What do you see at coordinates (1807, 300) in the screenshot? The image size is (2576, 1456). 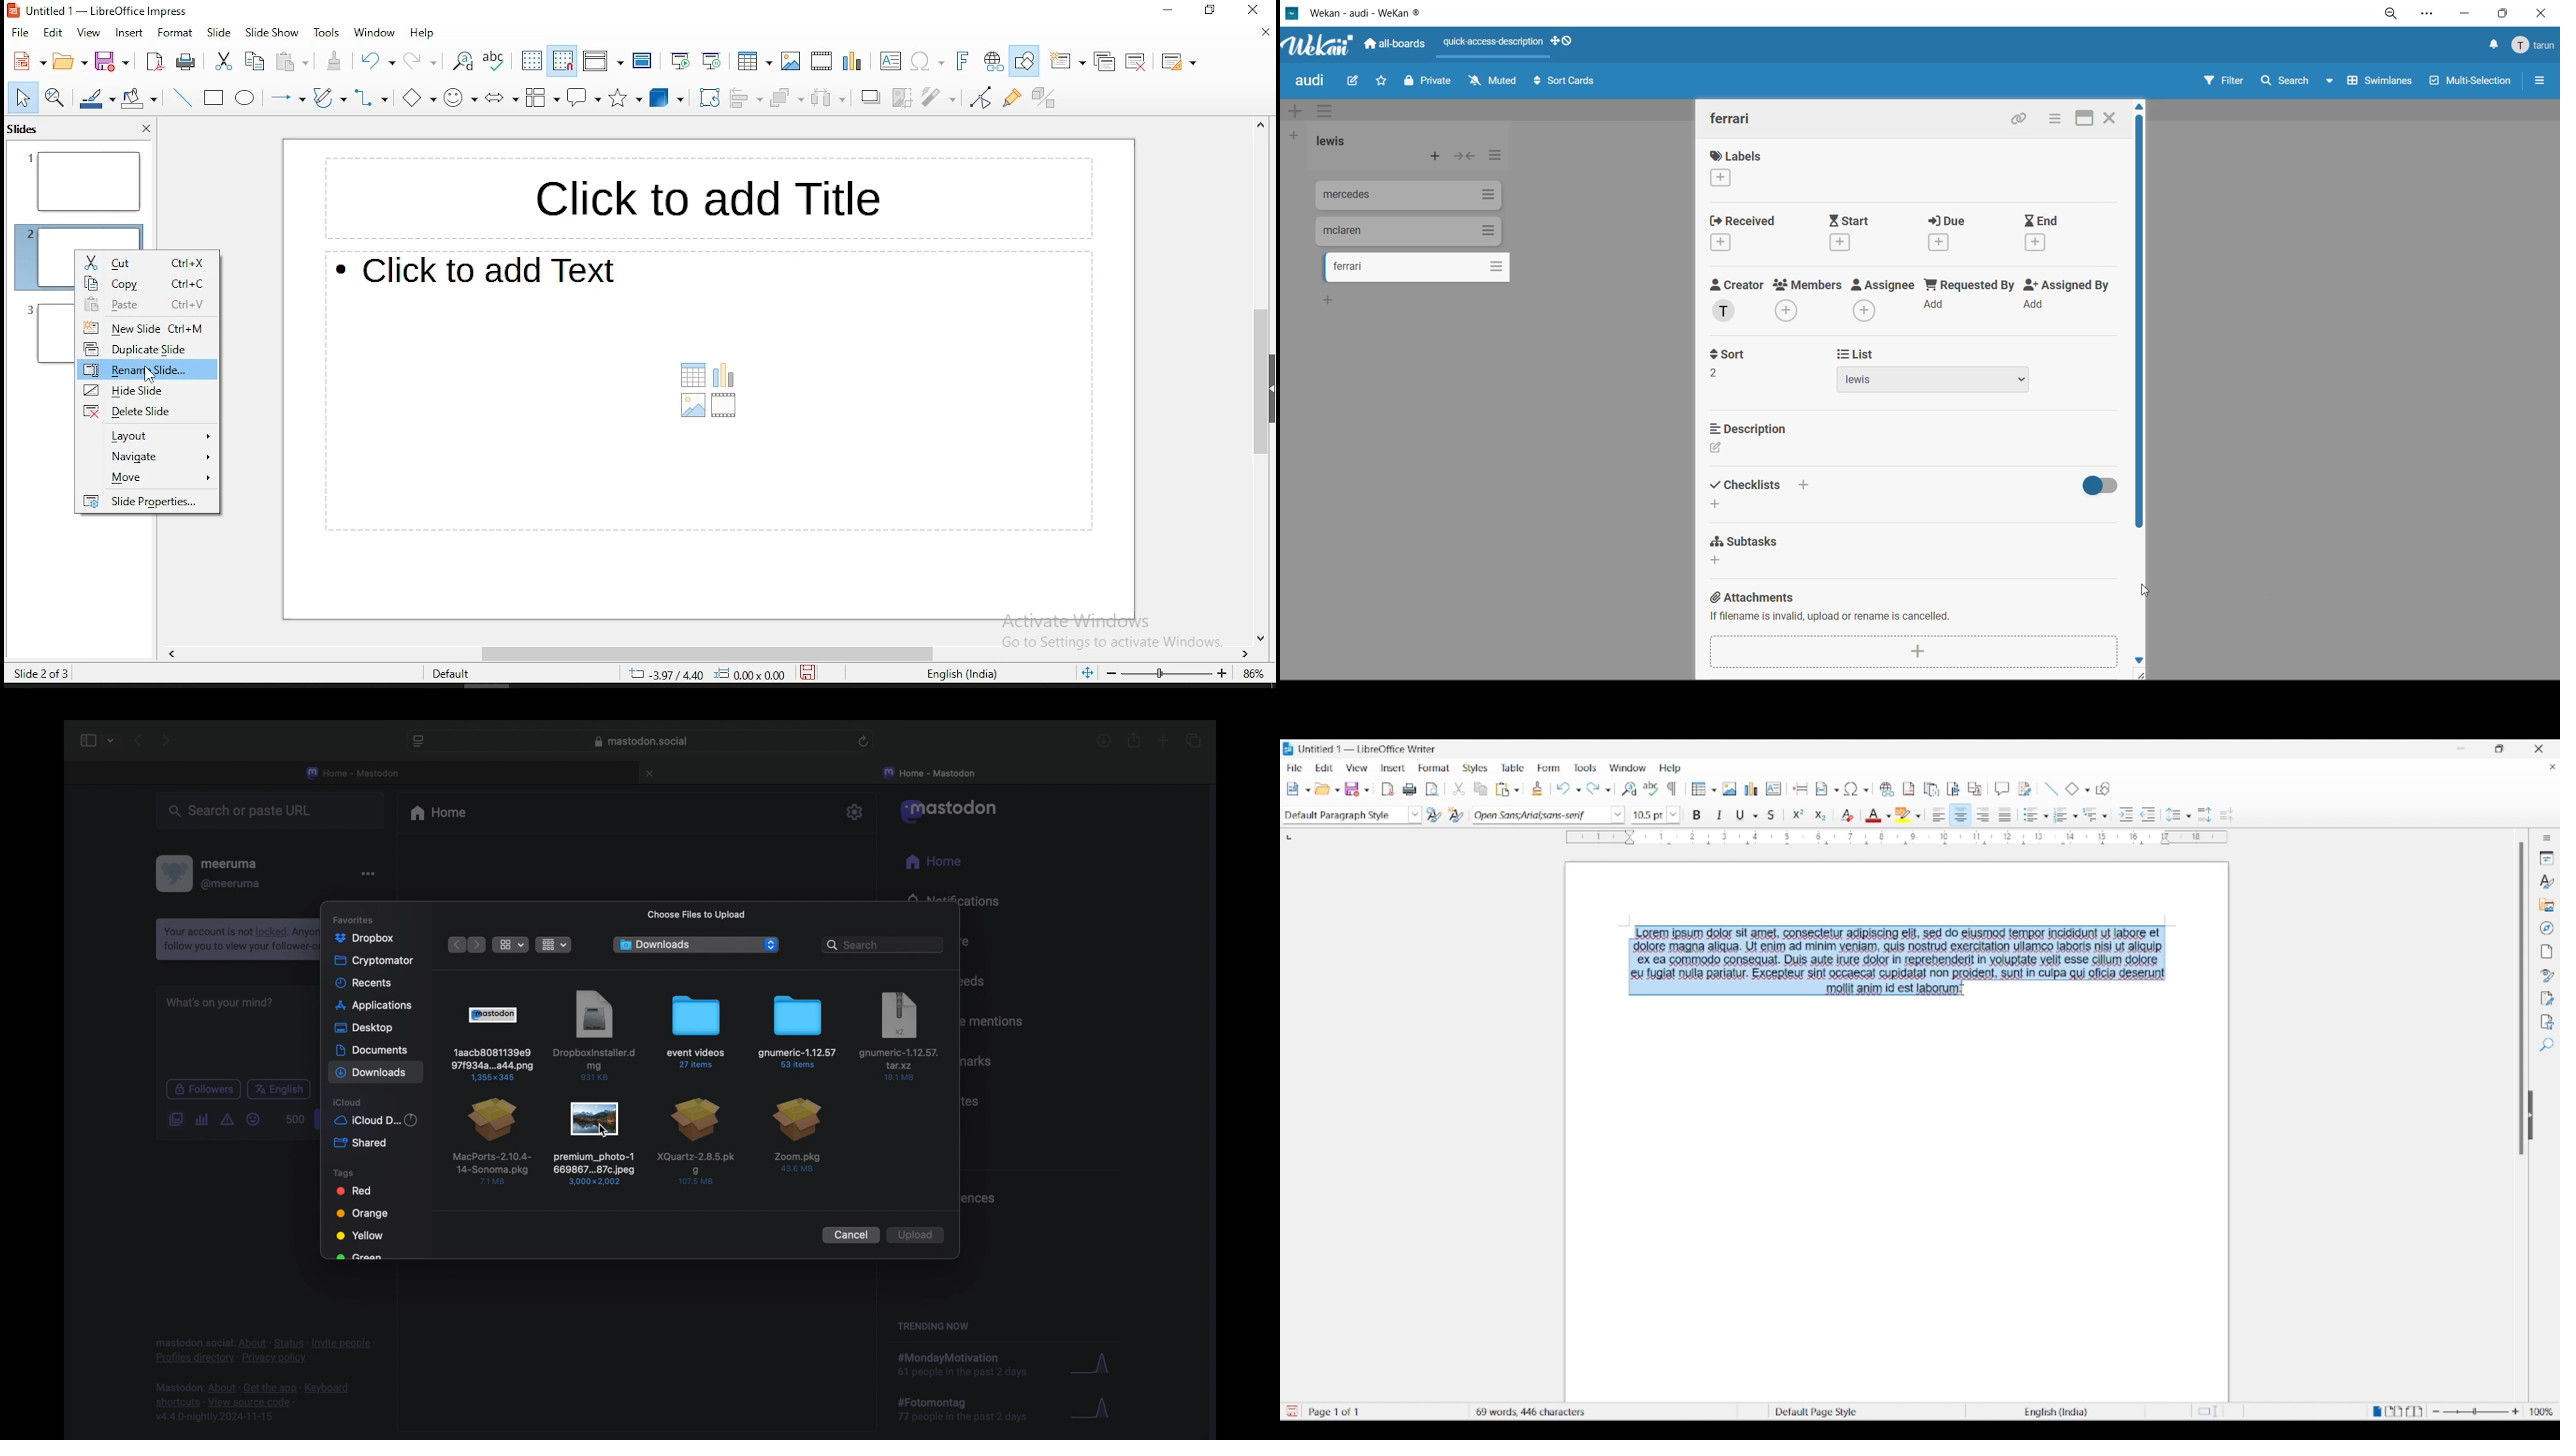 I see `members` at bounding box center [1807, 300].